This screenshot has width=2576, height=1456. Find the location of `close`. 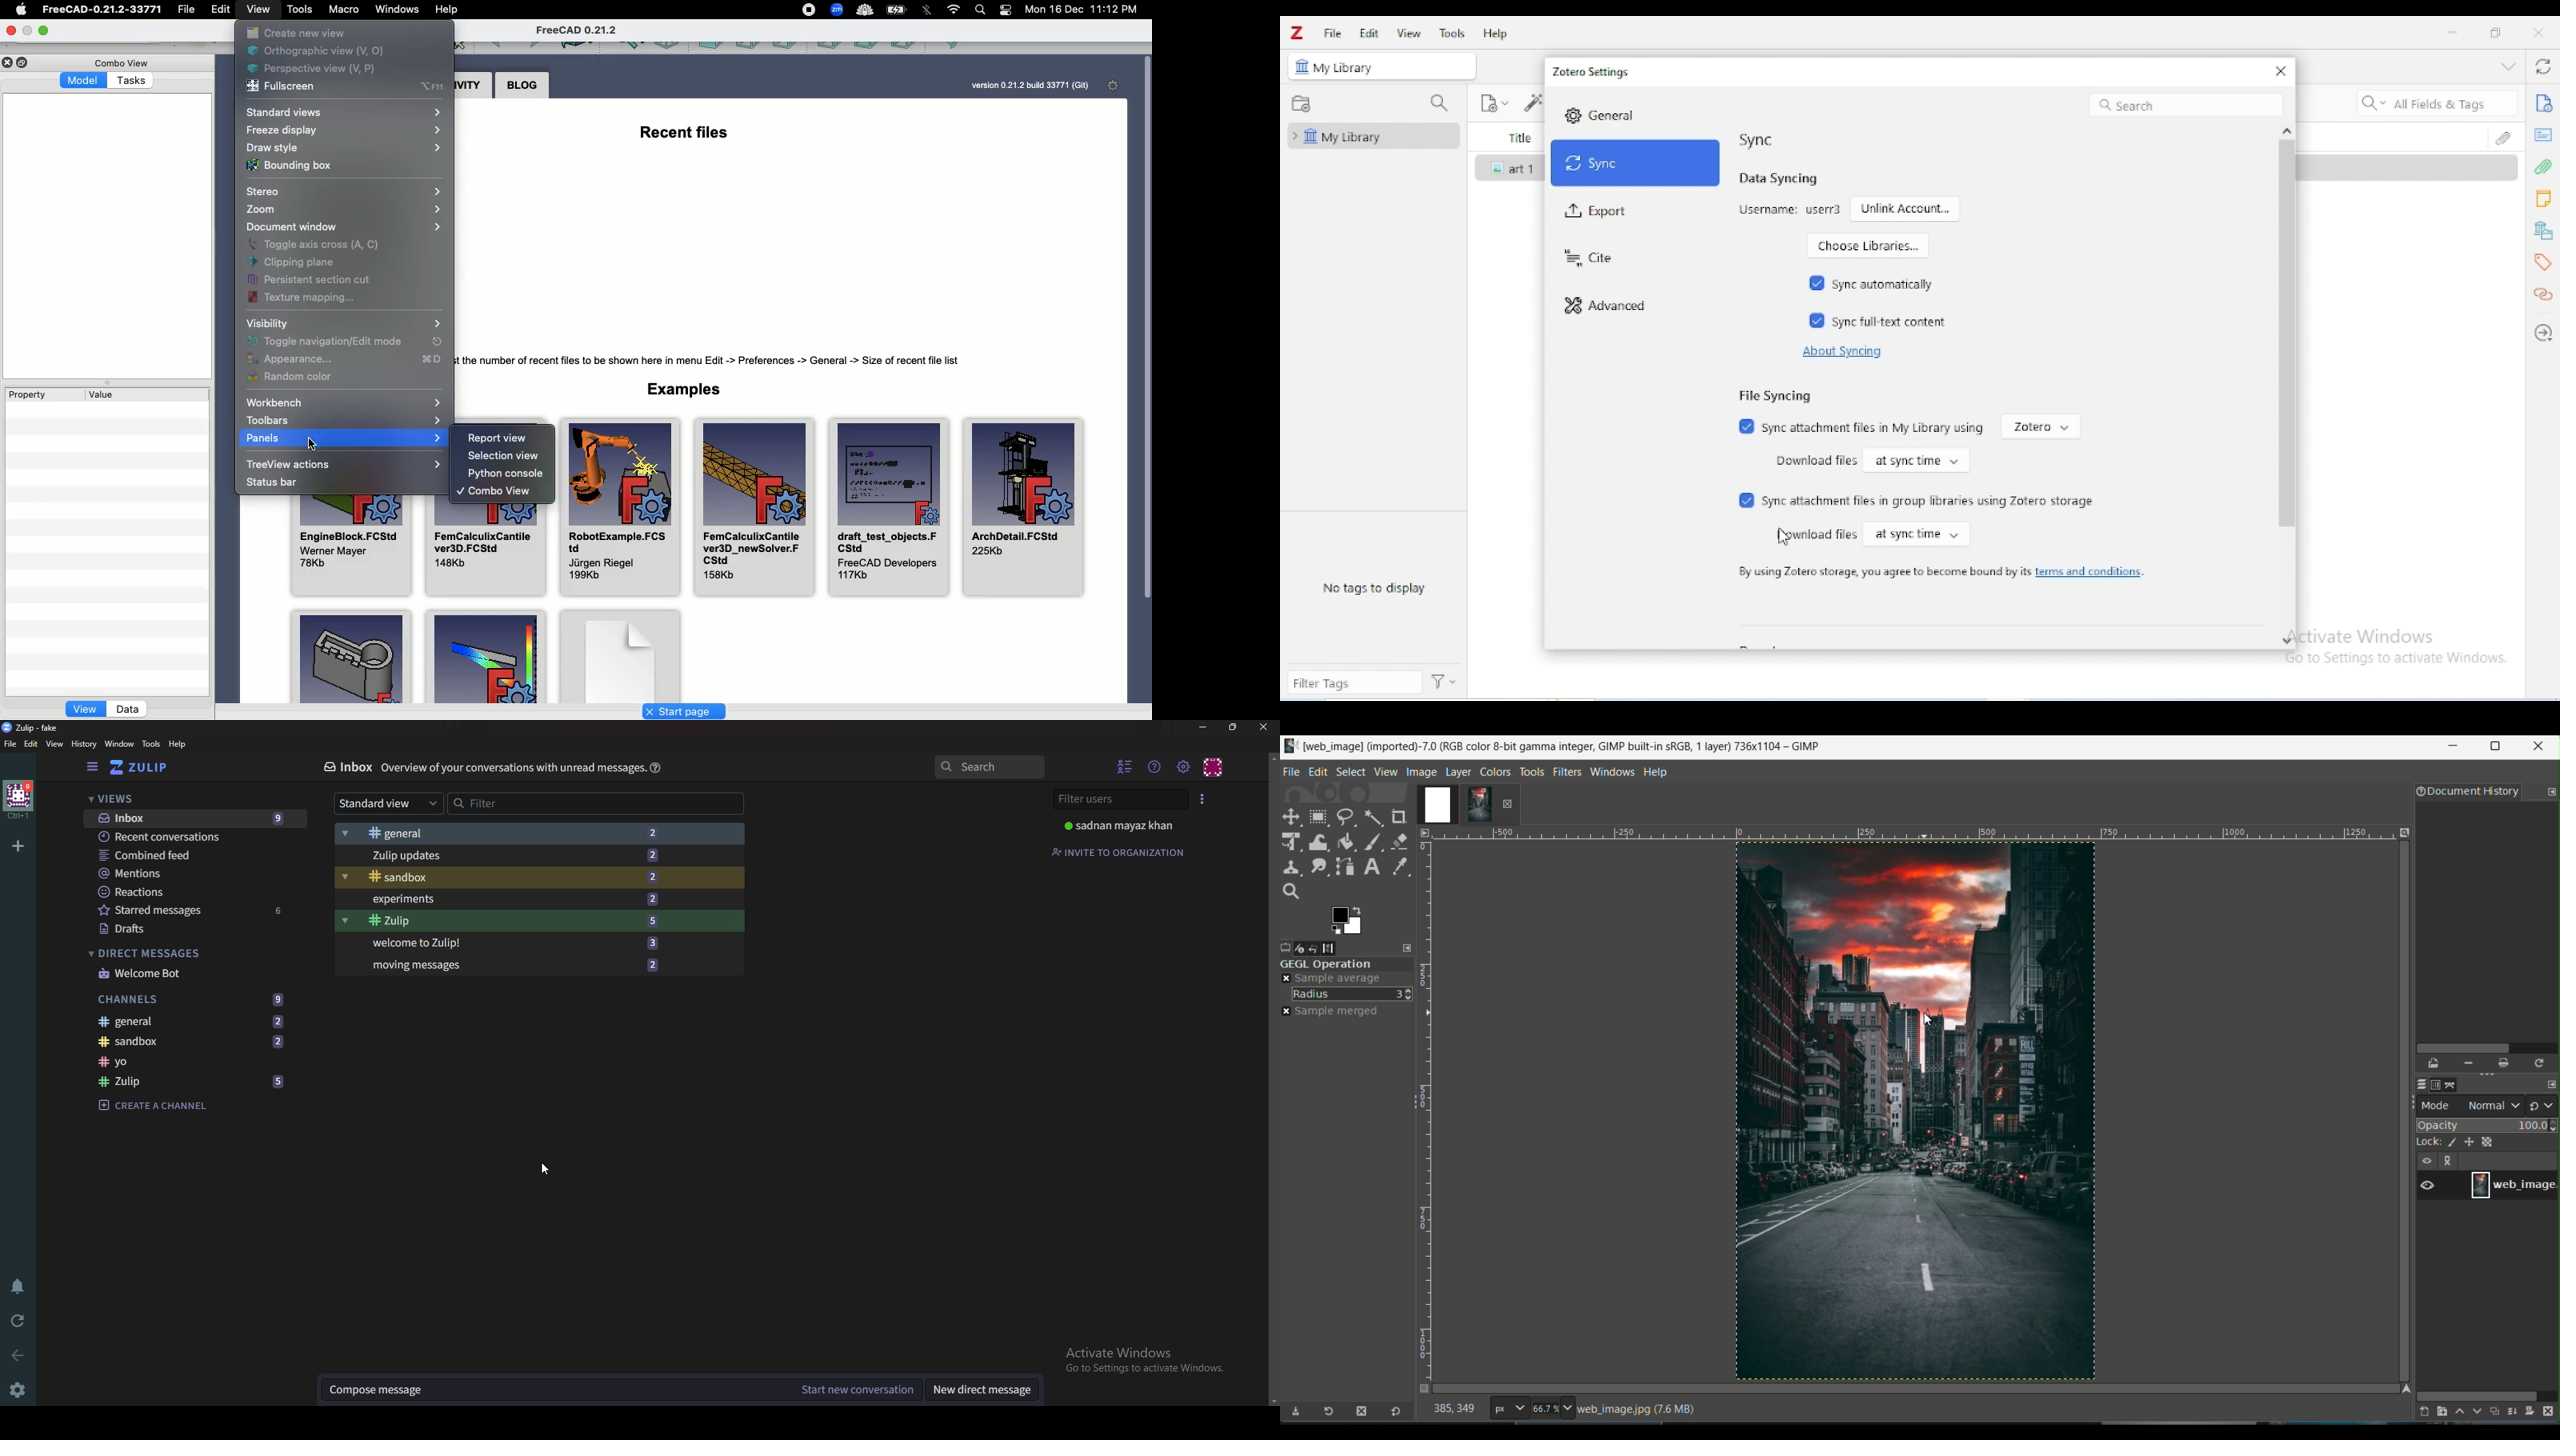

close is located at coordinates (2539, 32).